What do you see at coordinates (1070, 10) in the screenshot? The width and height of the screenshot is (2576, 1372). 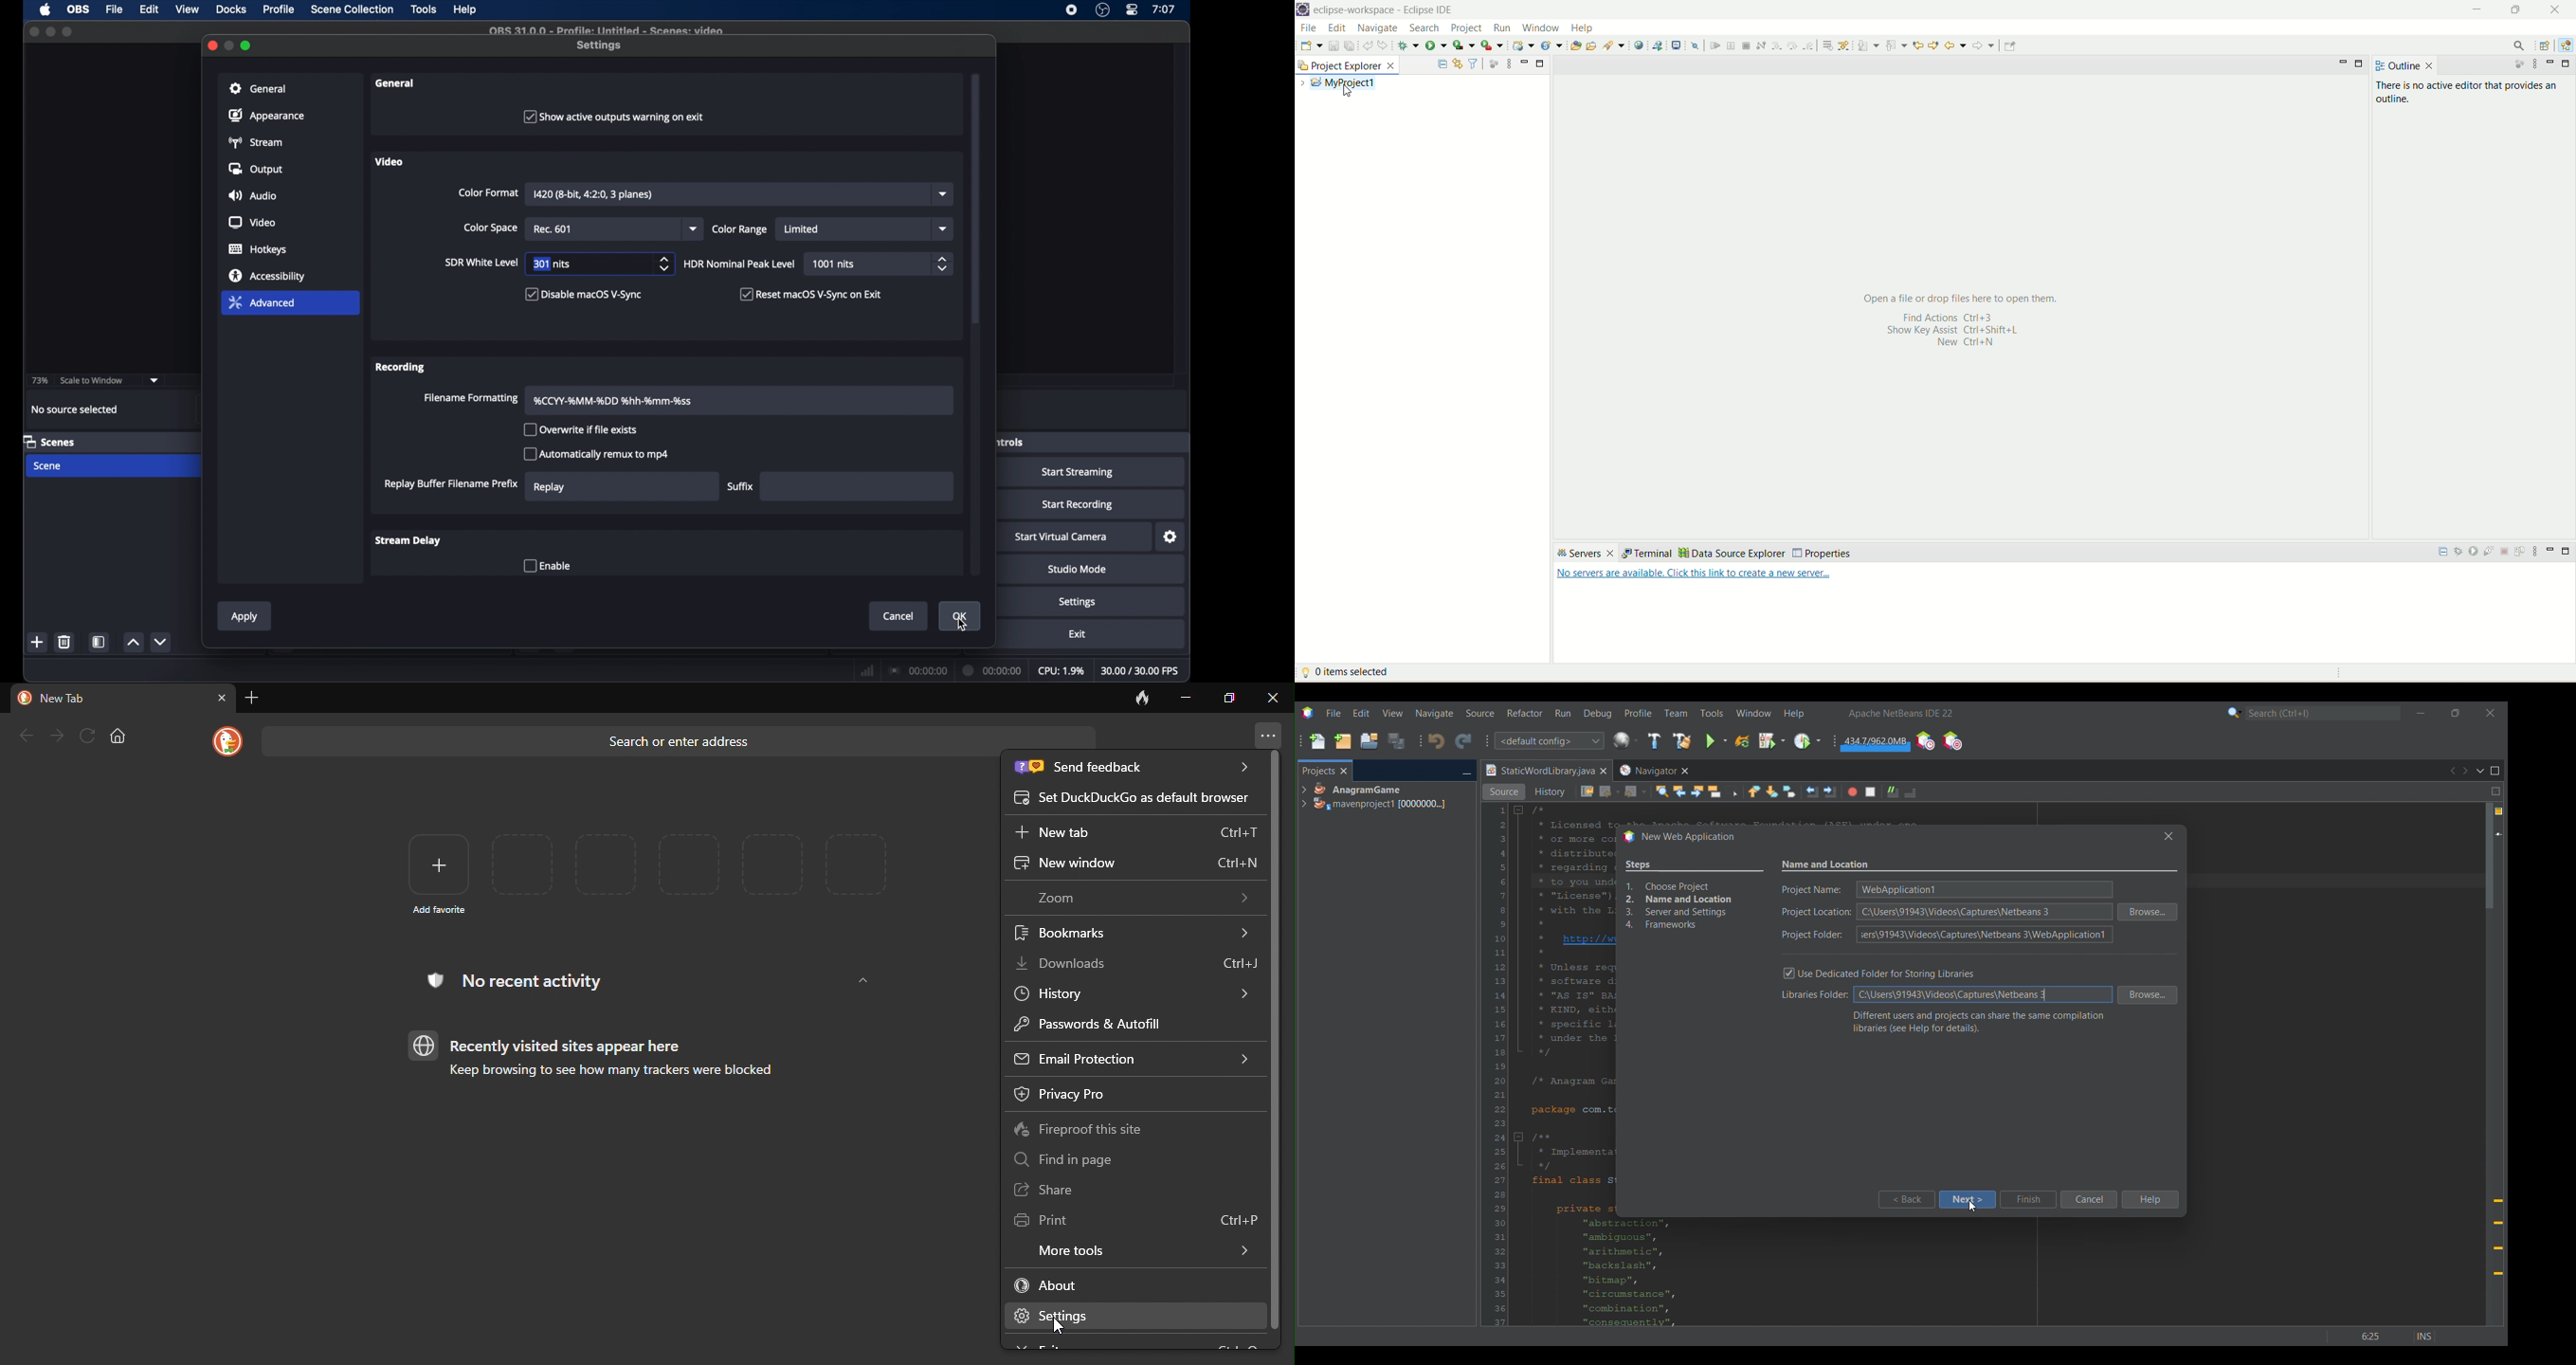 I see `screen recorder` at bounding box center [1070, 10].